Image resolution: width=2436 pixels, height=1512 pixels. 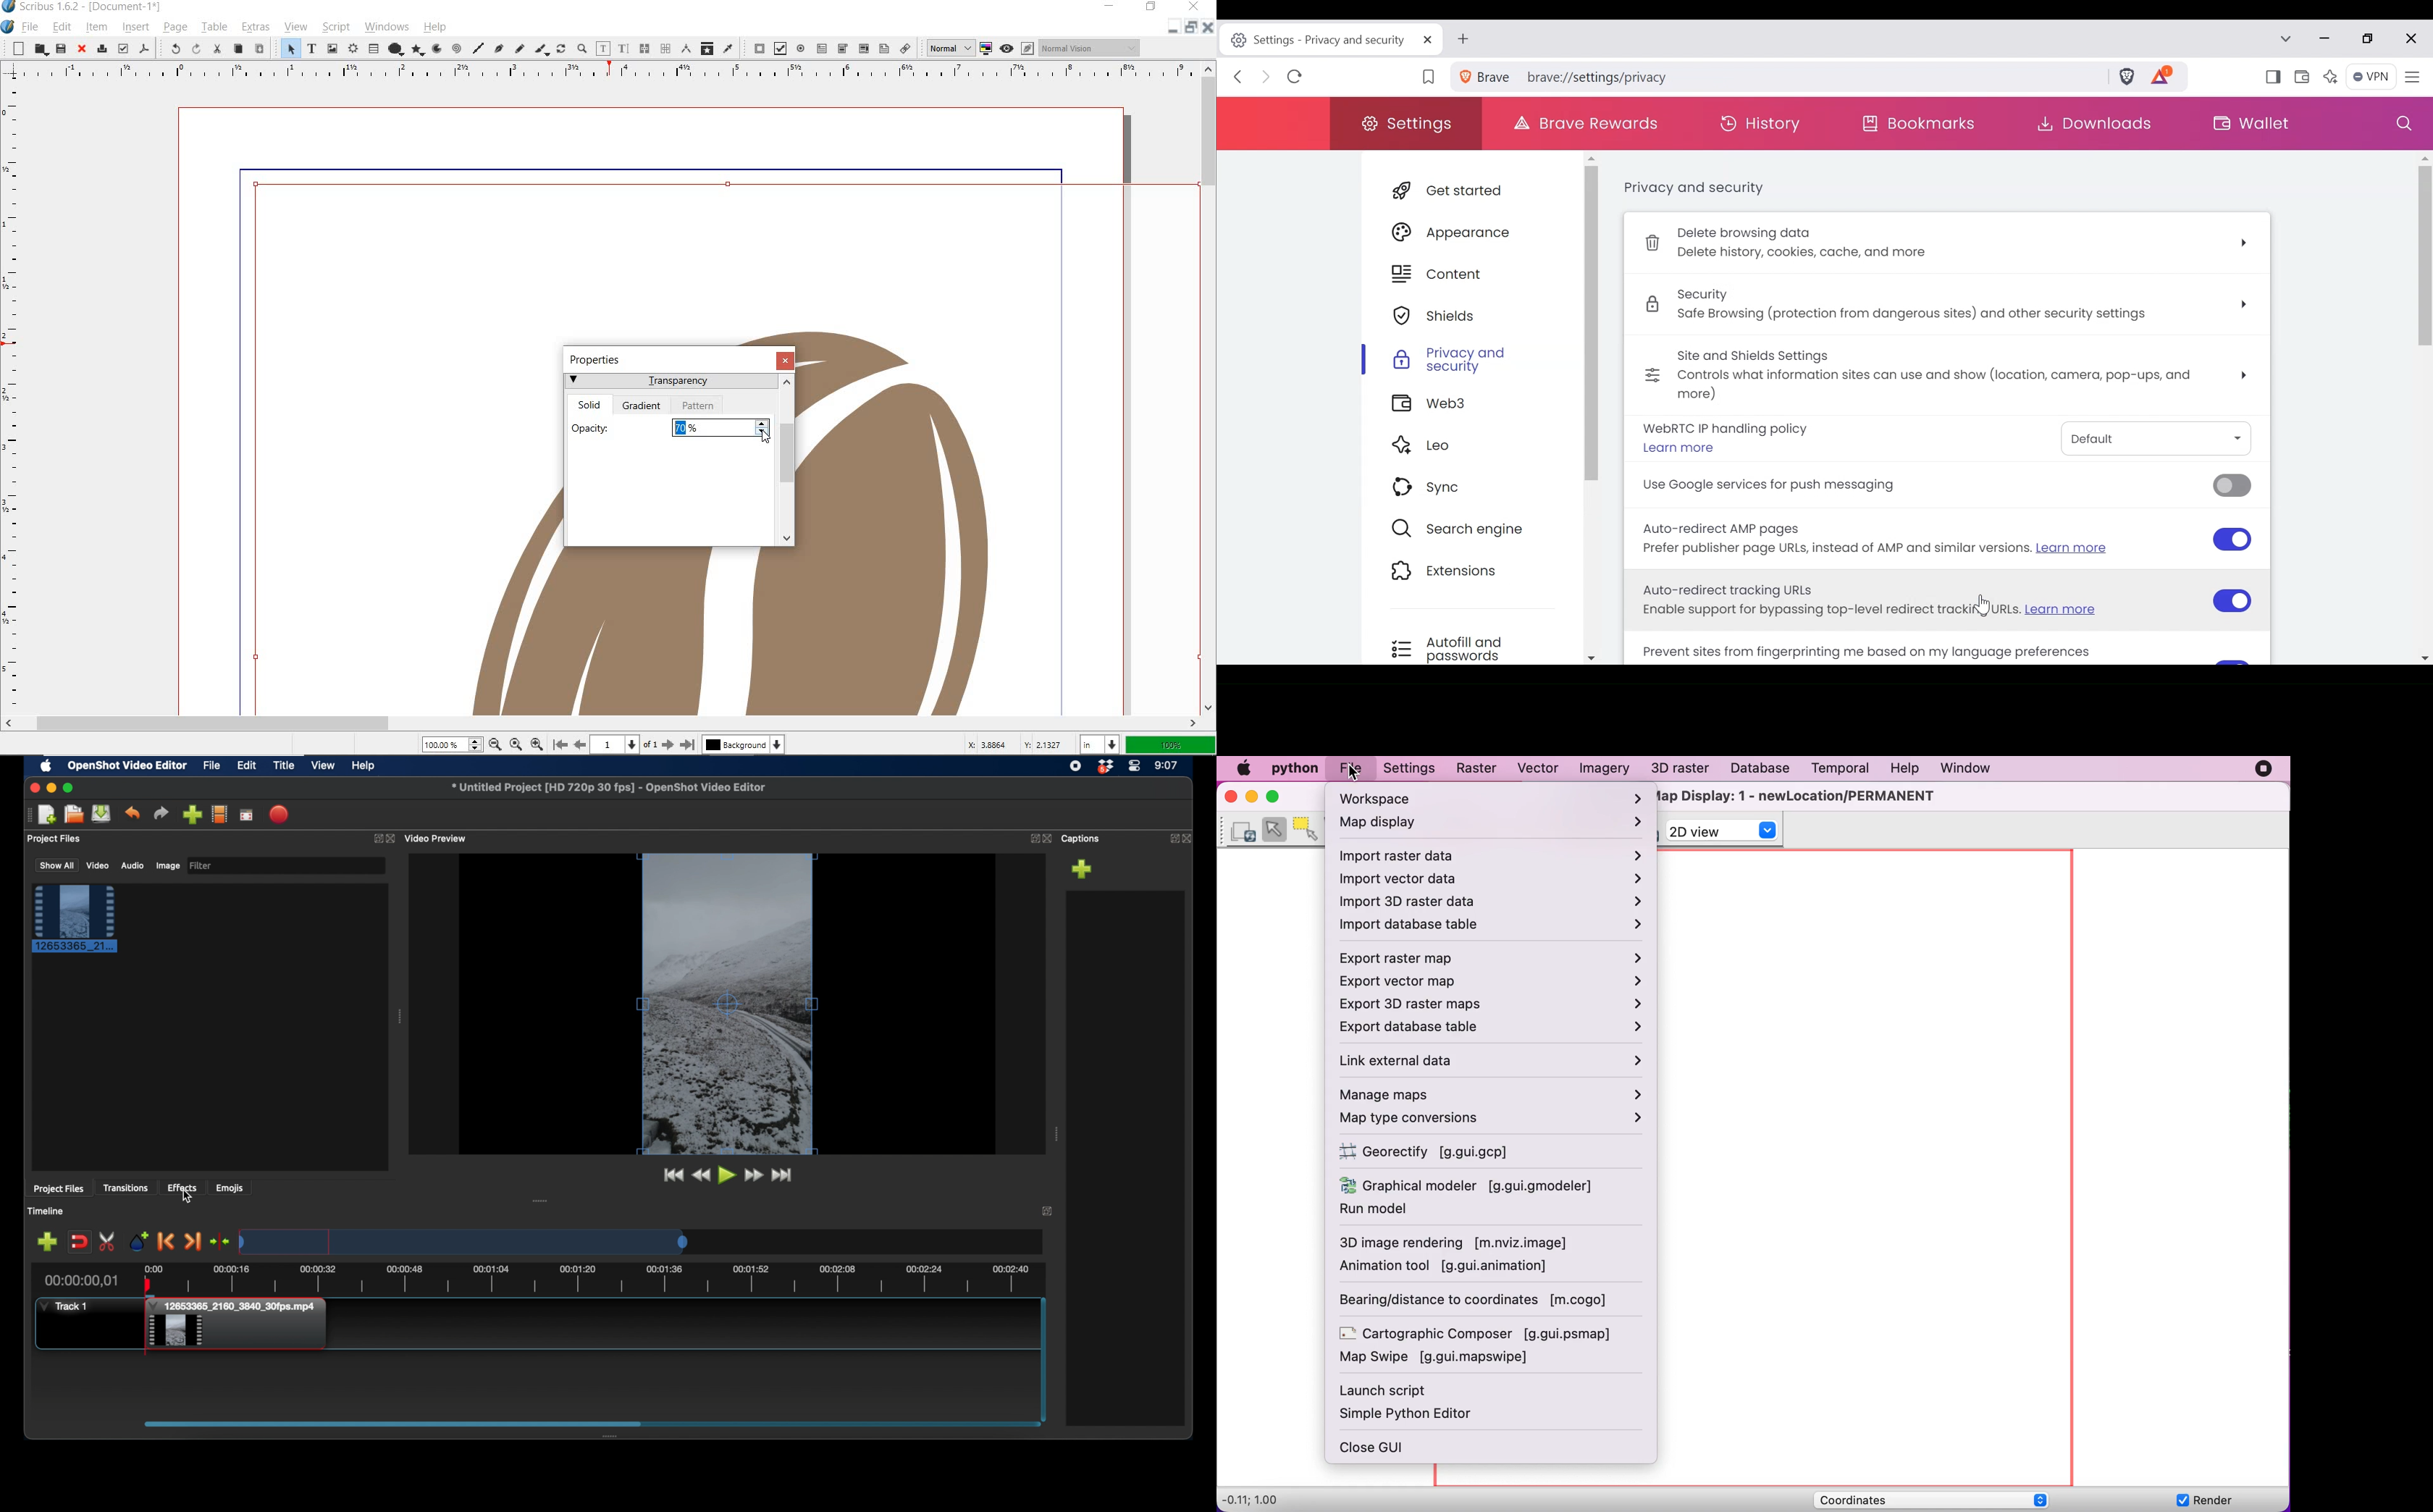 I want to click on edit contents of frame, so click(x=604, y=49).